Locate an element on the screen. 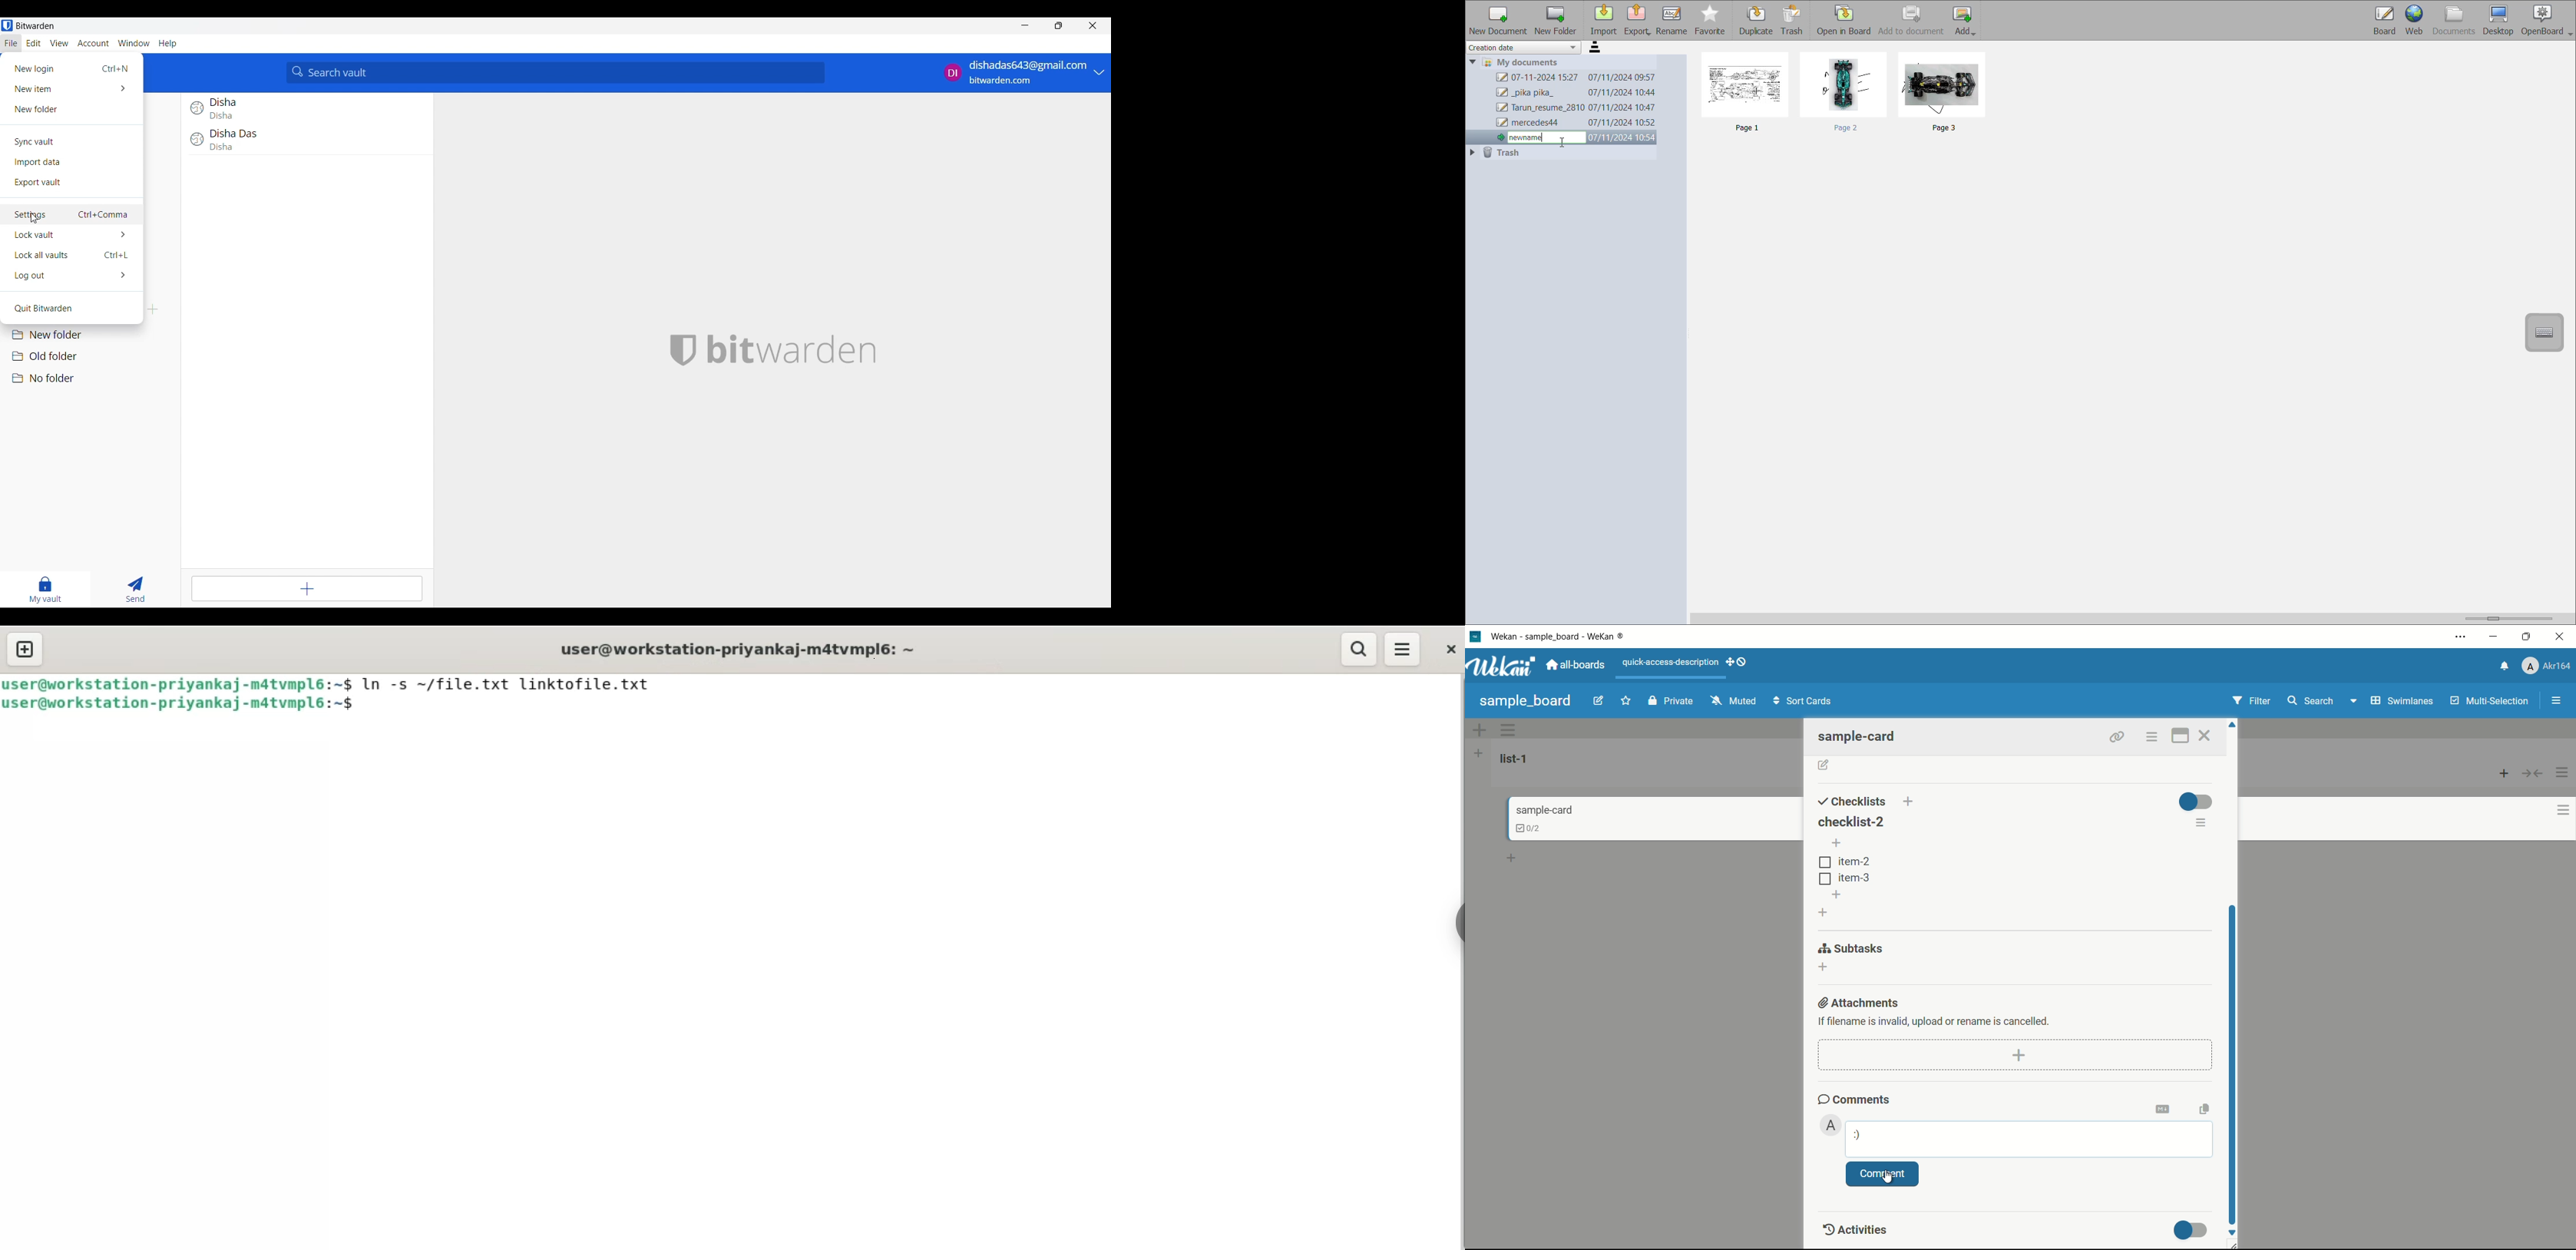  Log out options is located at coordinates (71, 276).